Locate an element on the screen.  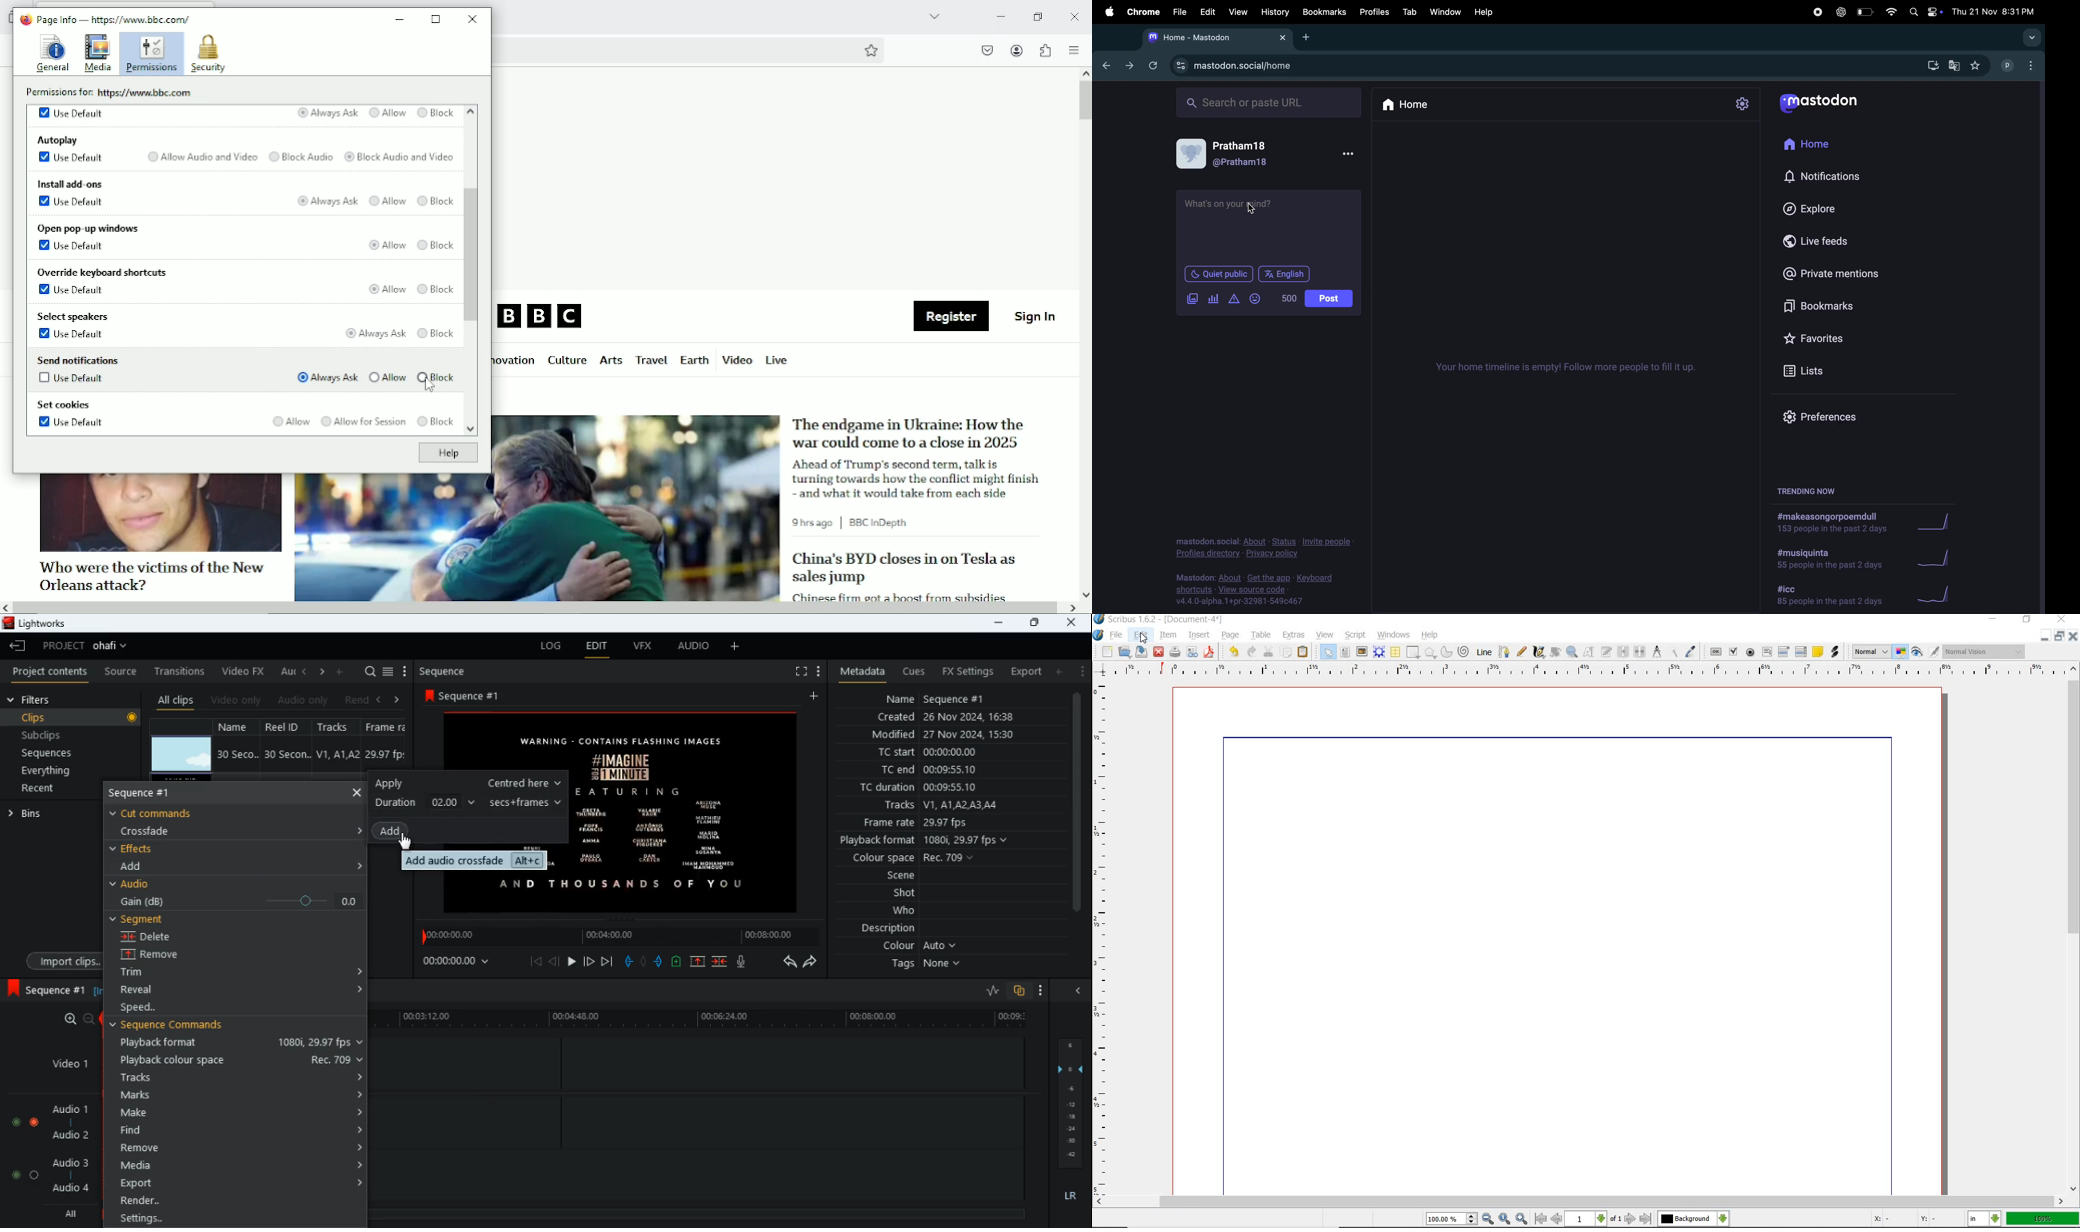
subclips is located at coordinates (43, 738).